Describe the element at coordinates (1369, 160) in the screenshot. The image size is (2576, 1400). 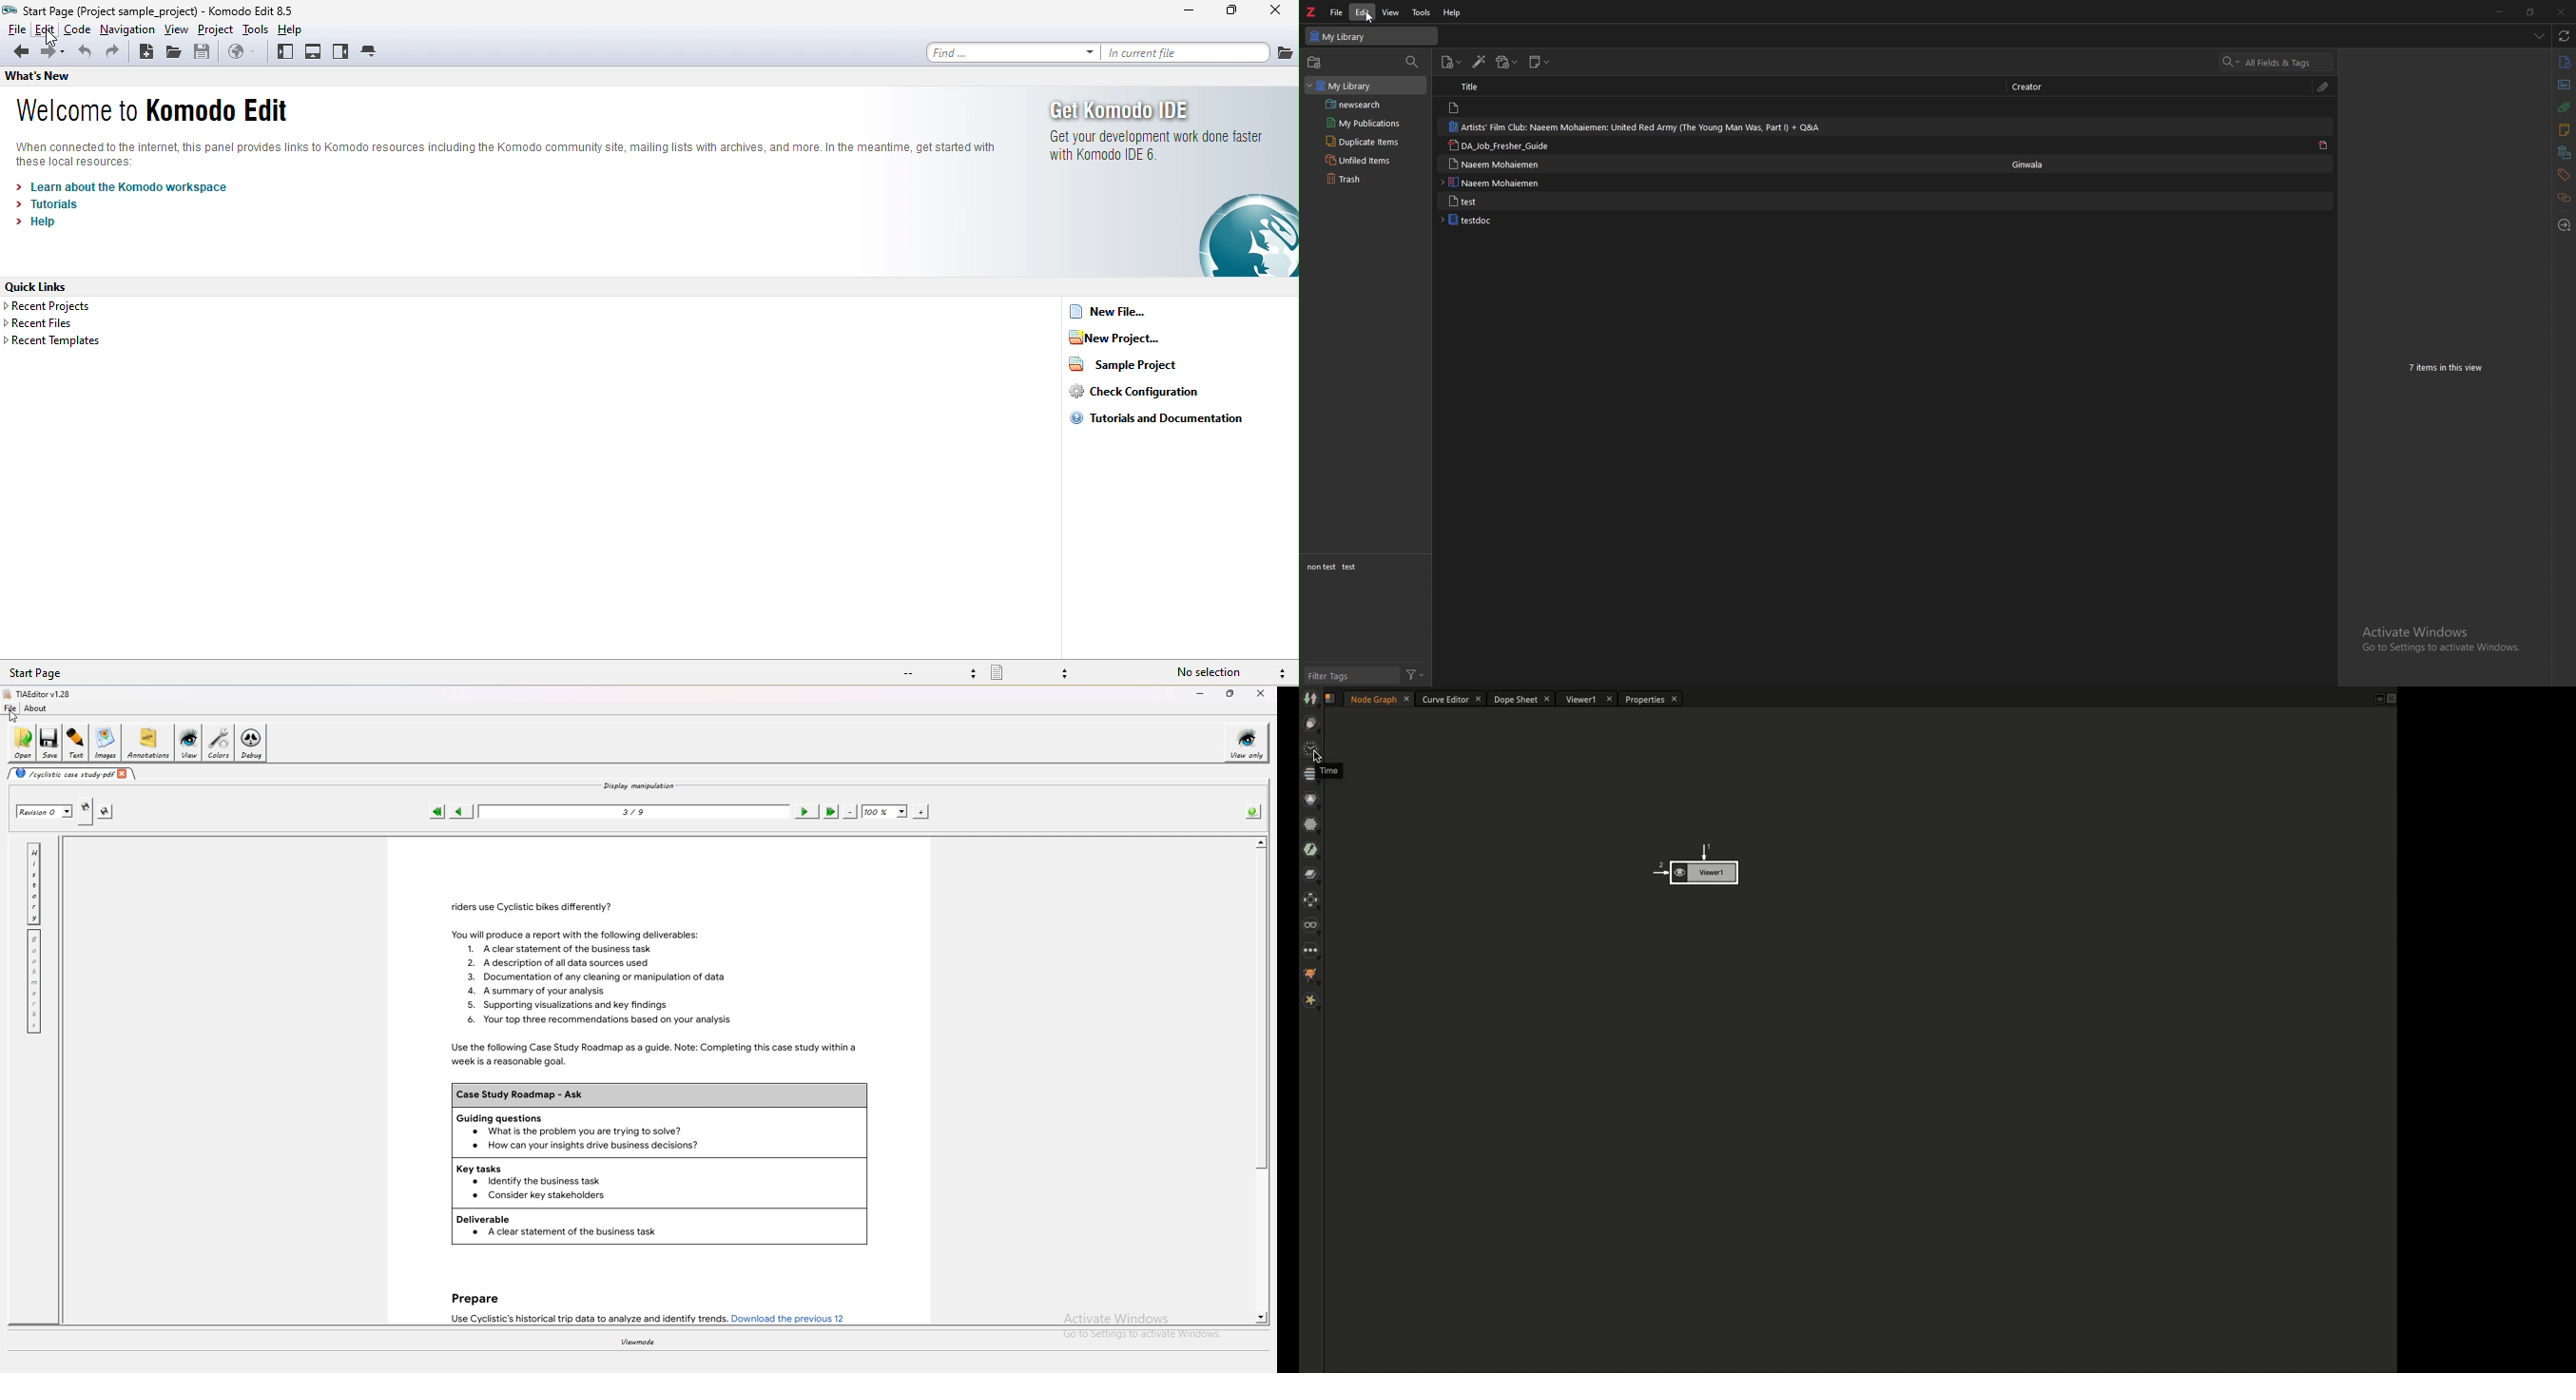
I see `unfiled items` at that location.